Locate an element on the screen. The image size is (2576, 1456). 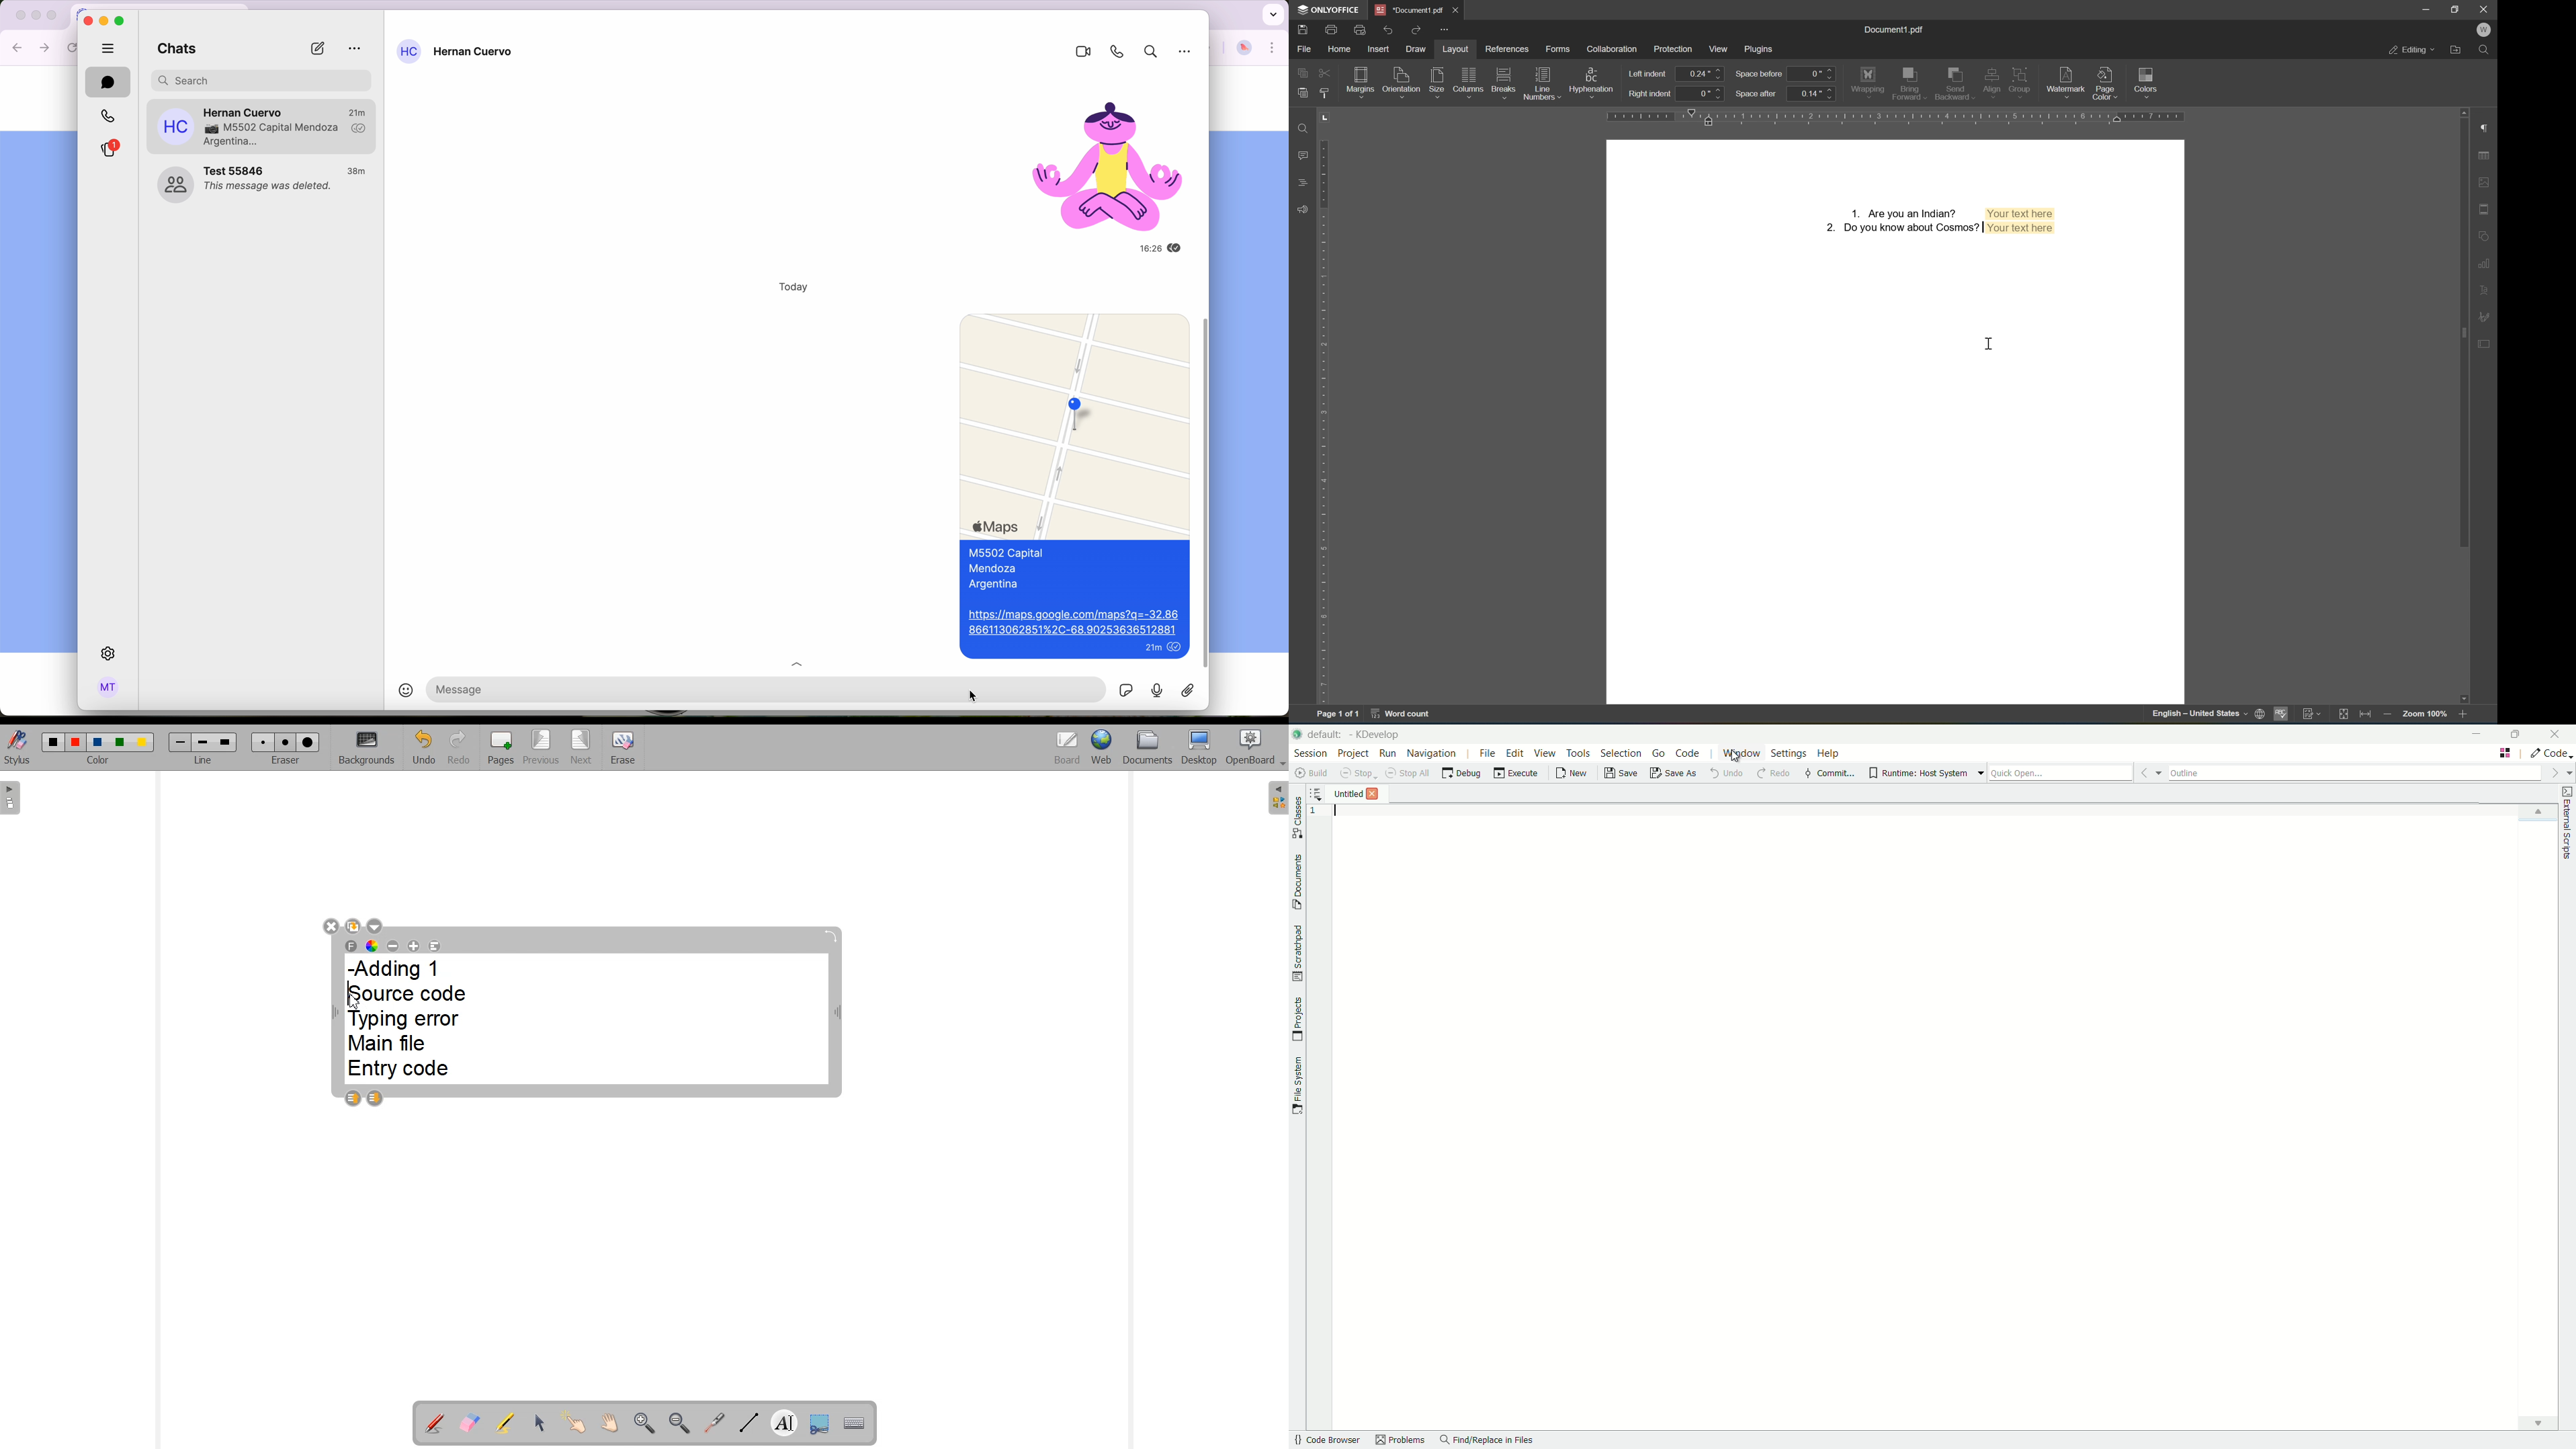
Cursor is located at coordinates (1991, 346).